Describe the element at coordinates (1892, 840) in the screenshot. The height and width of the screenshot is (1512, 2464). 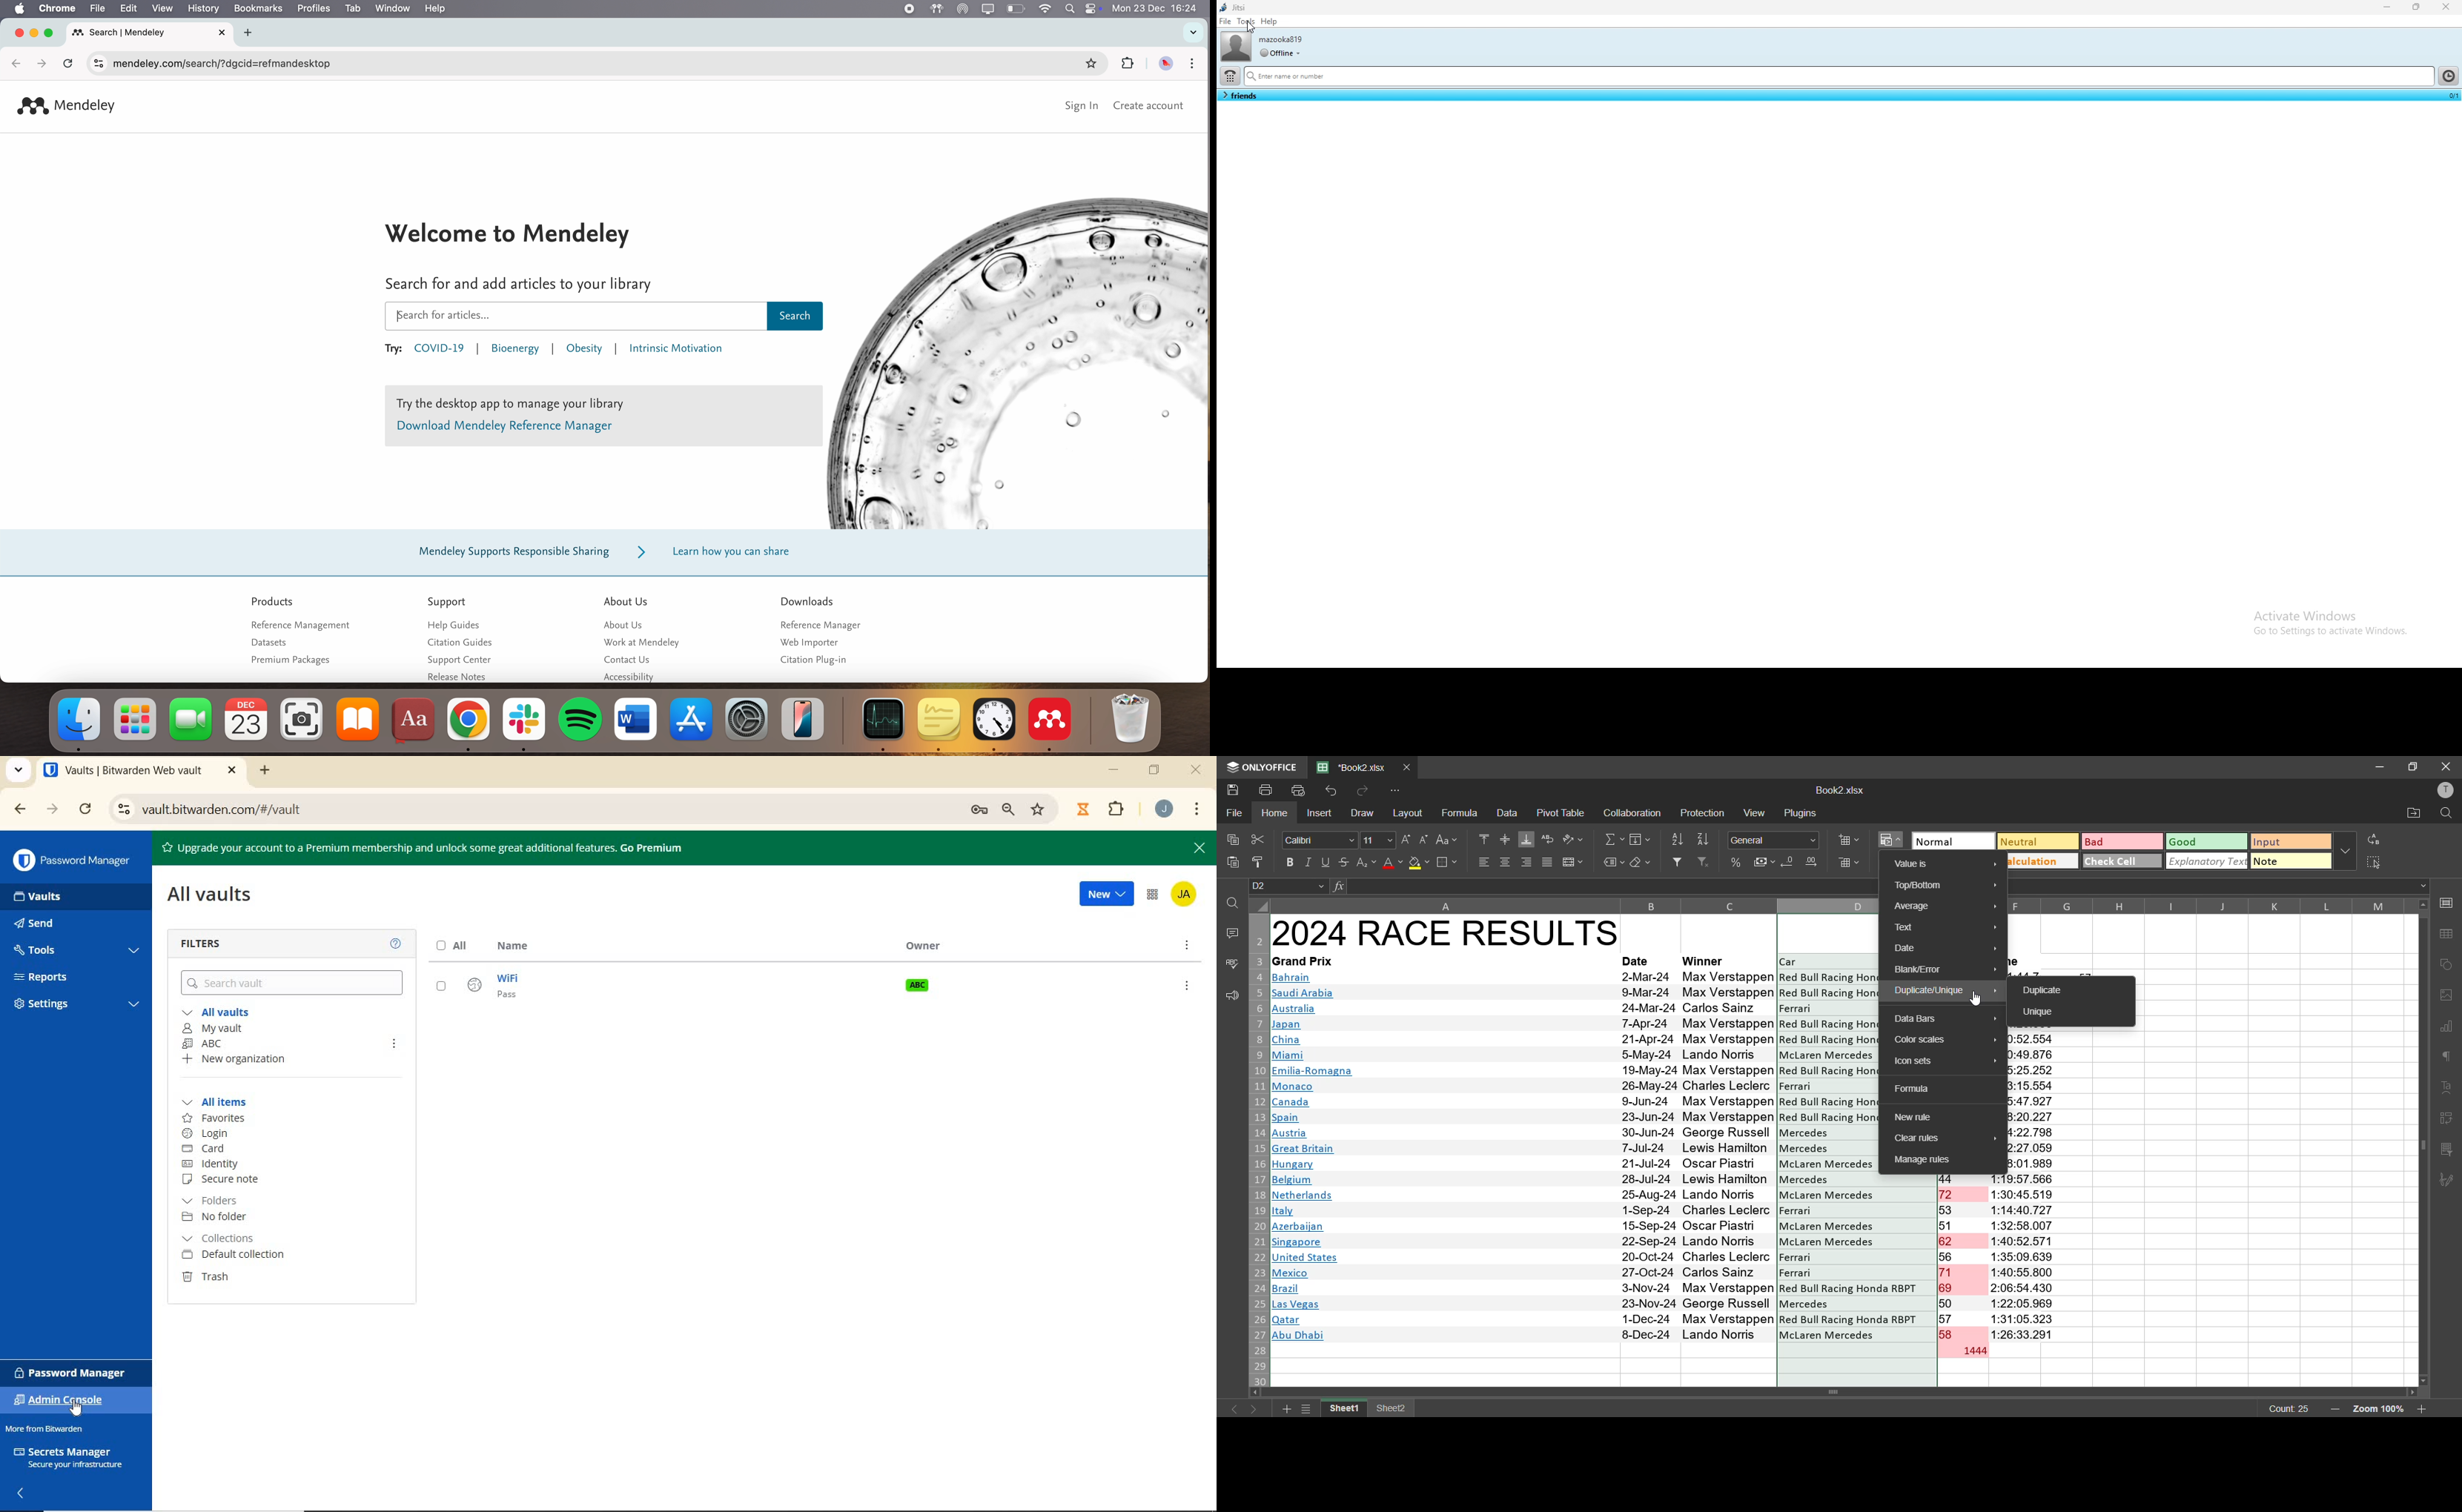
I see `conditional formatting` at that location.